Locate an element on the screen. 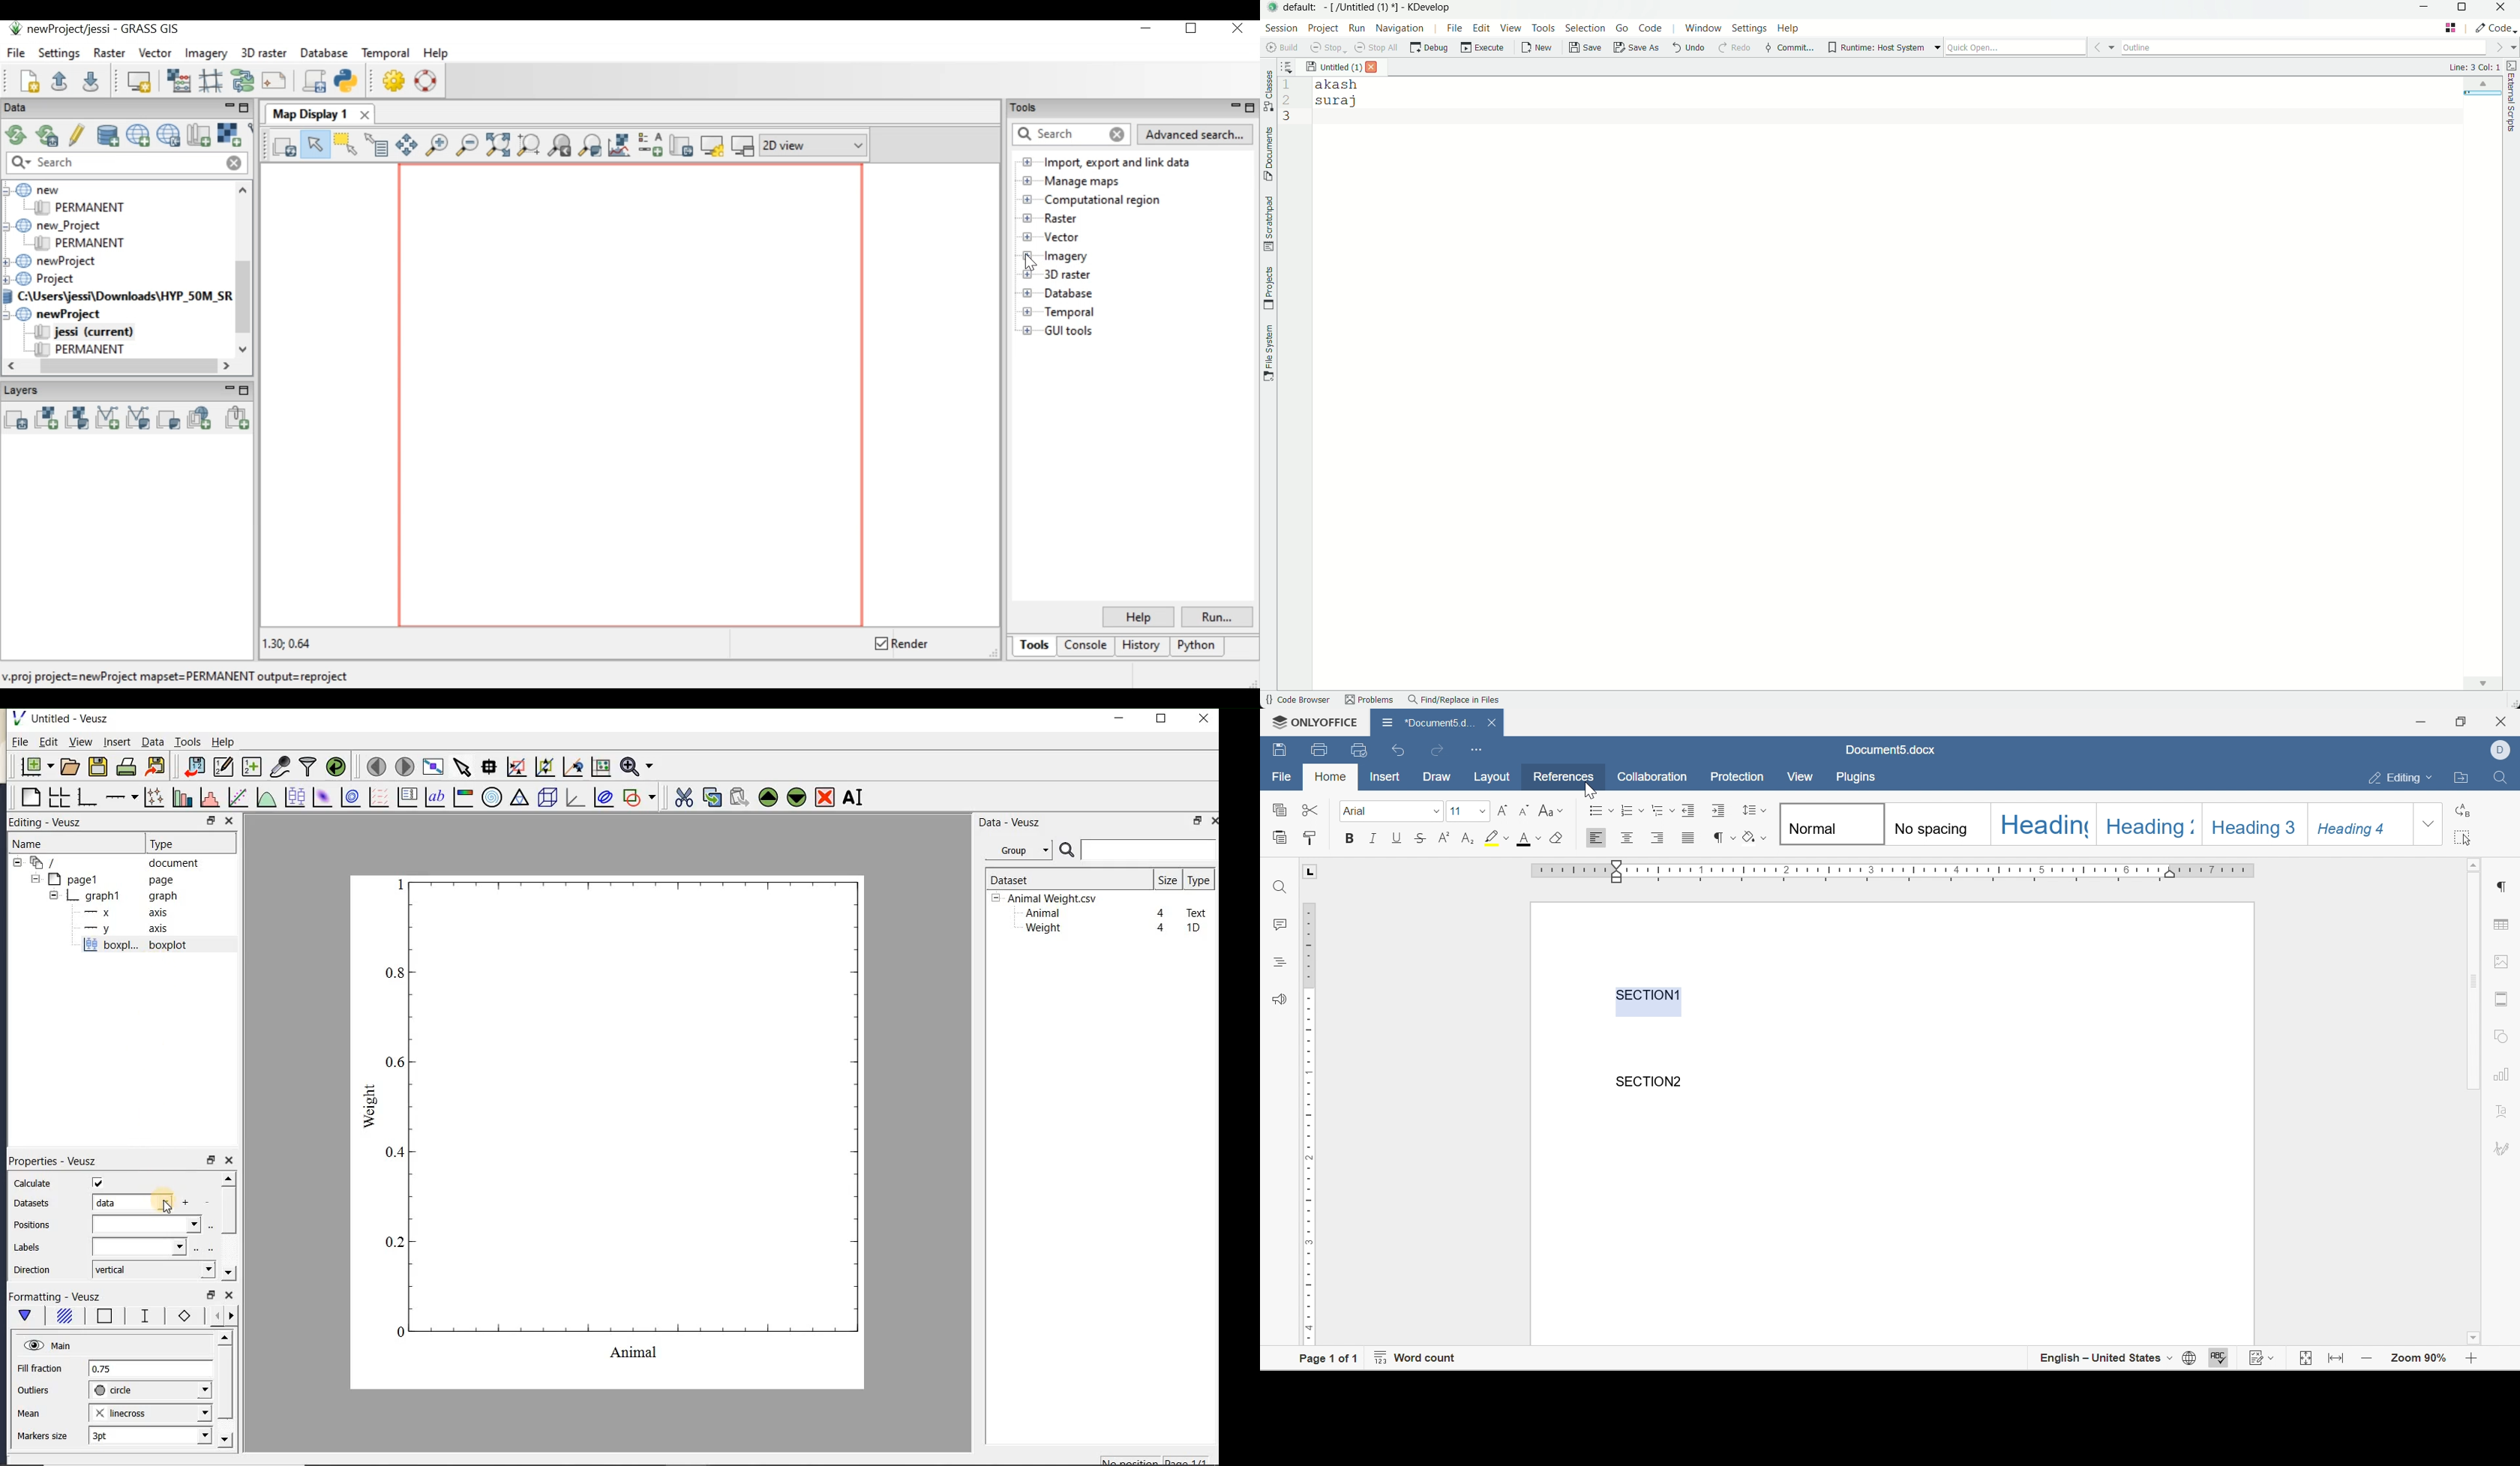  quick print is located at coordinates (1360, 749).